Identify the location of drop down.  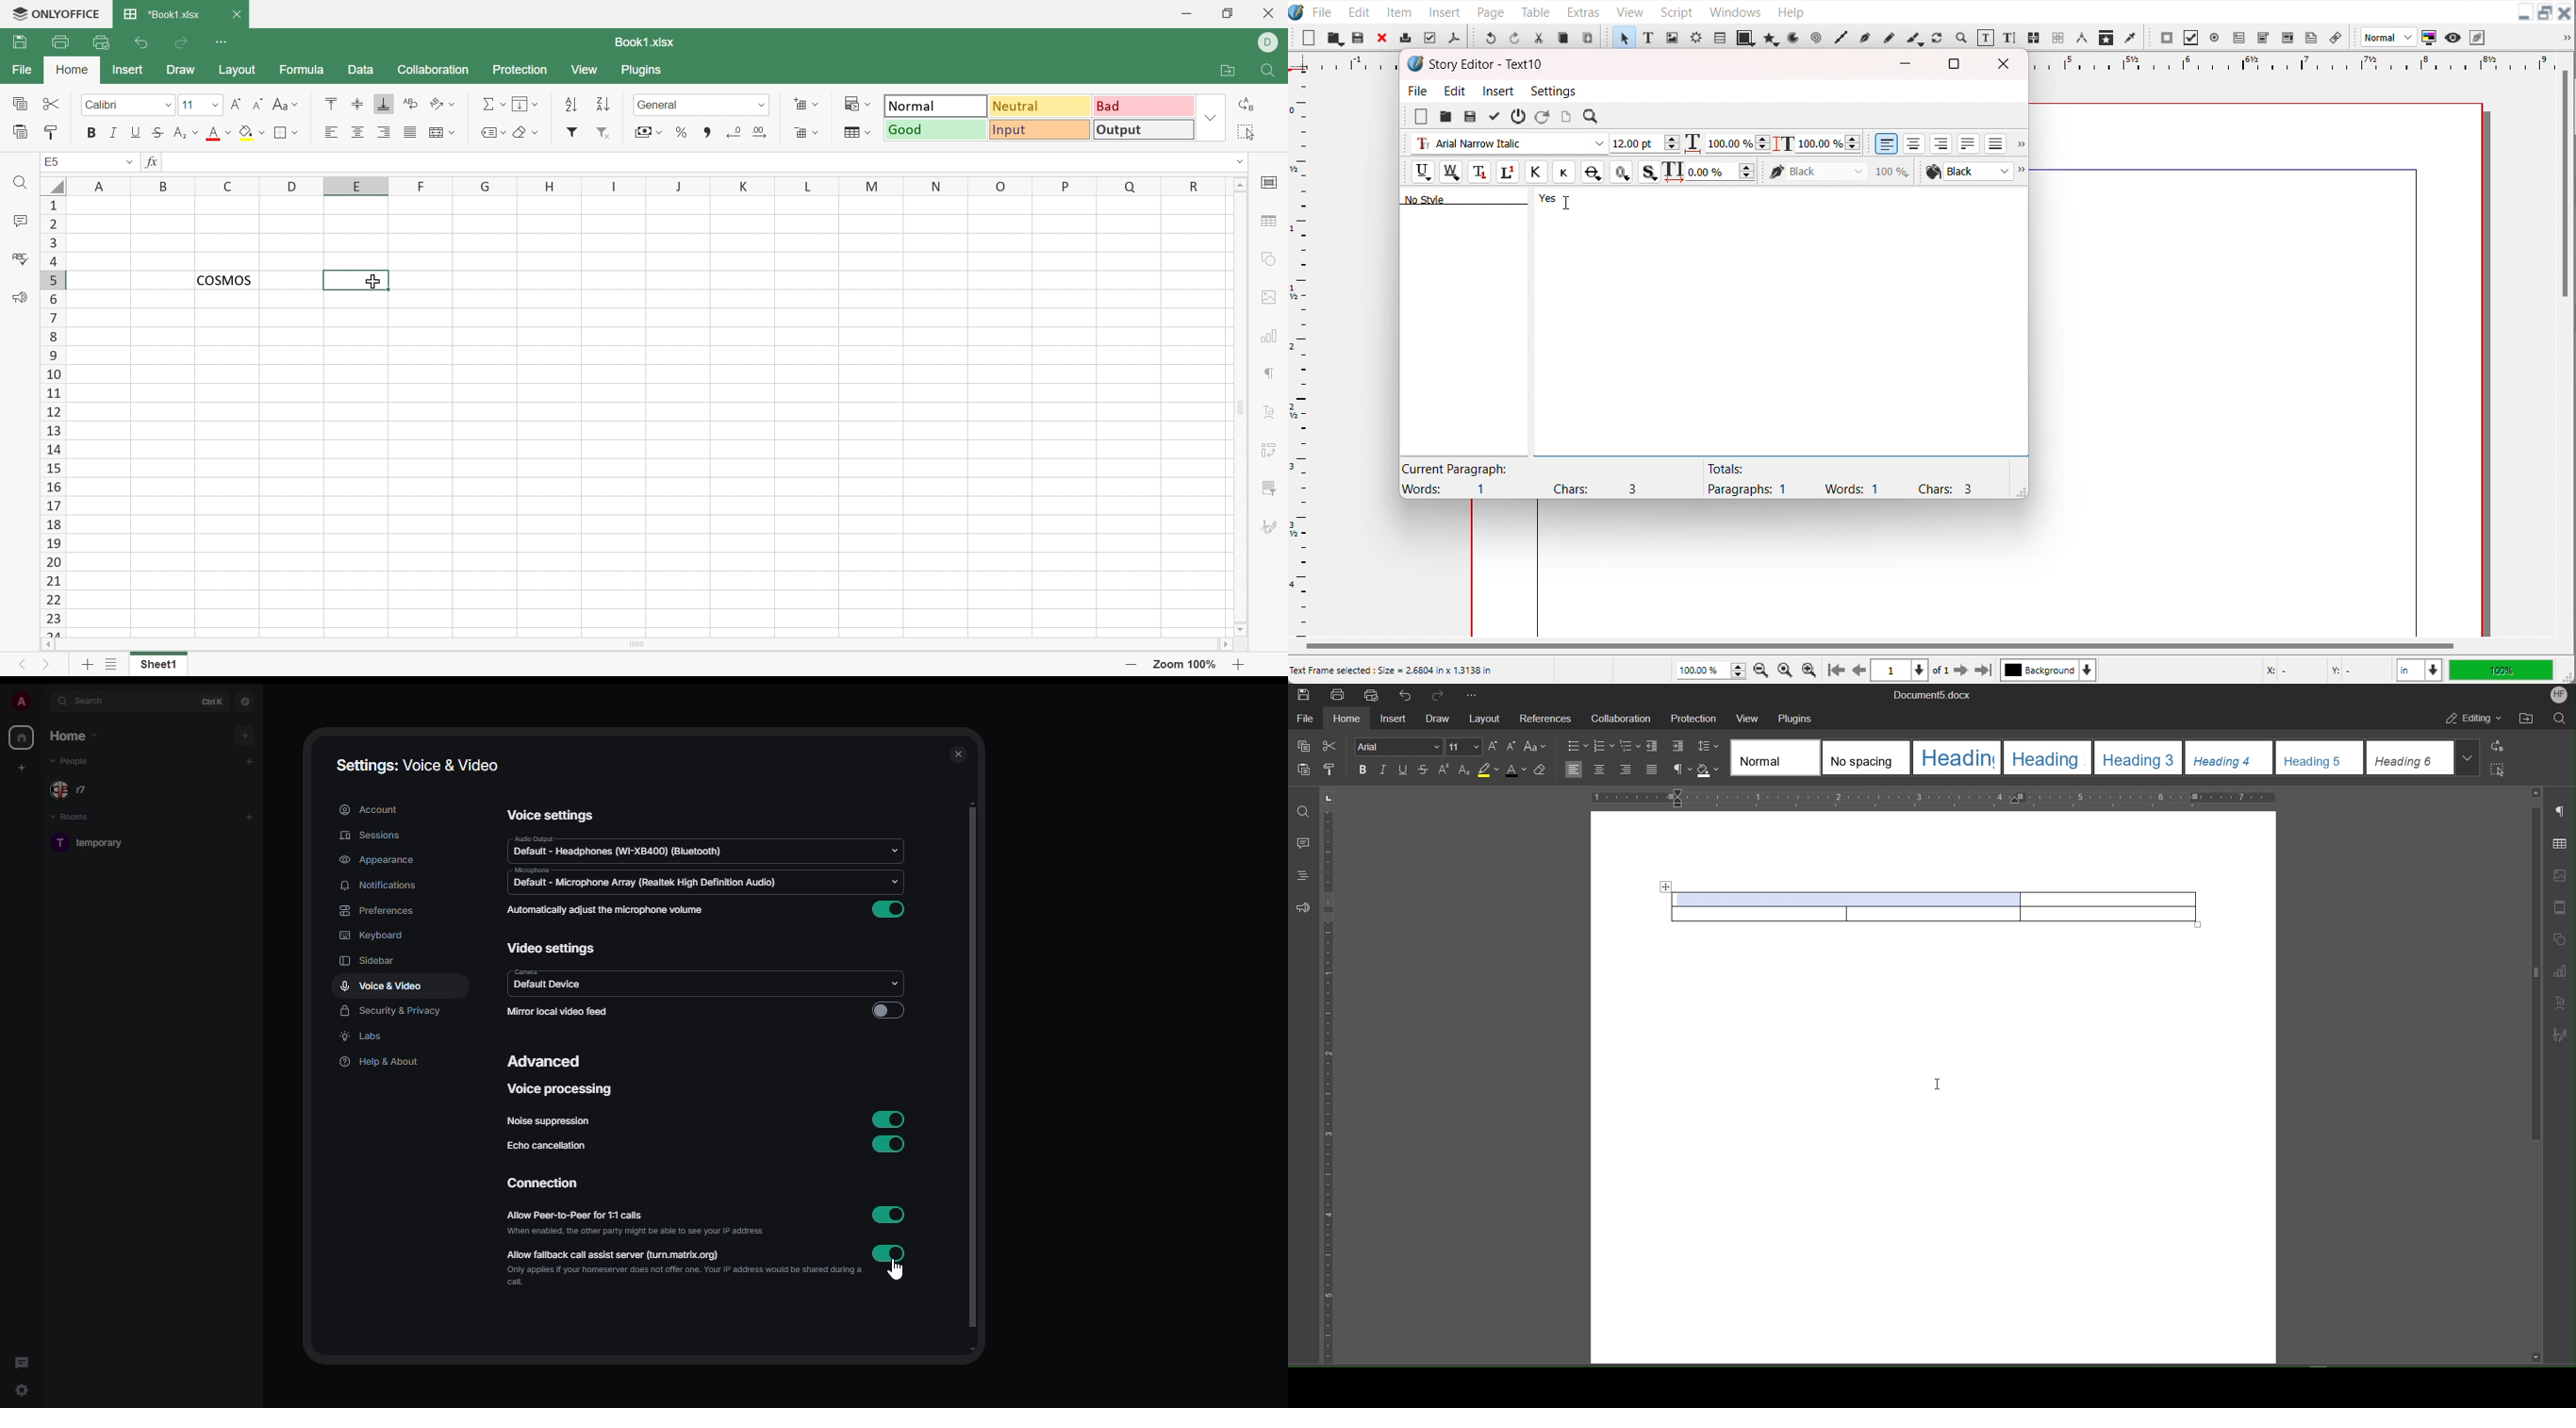
(897, 850).